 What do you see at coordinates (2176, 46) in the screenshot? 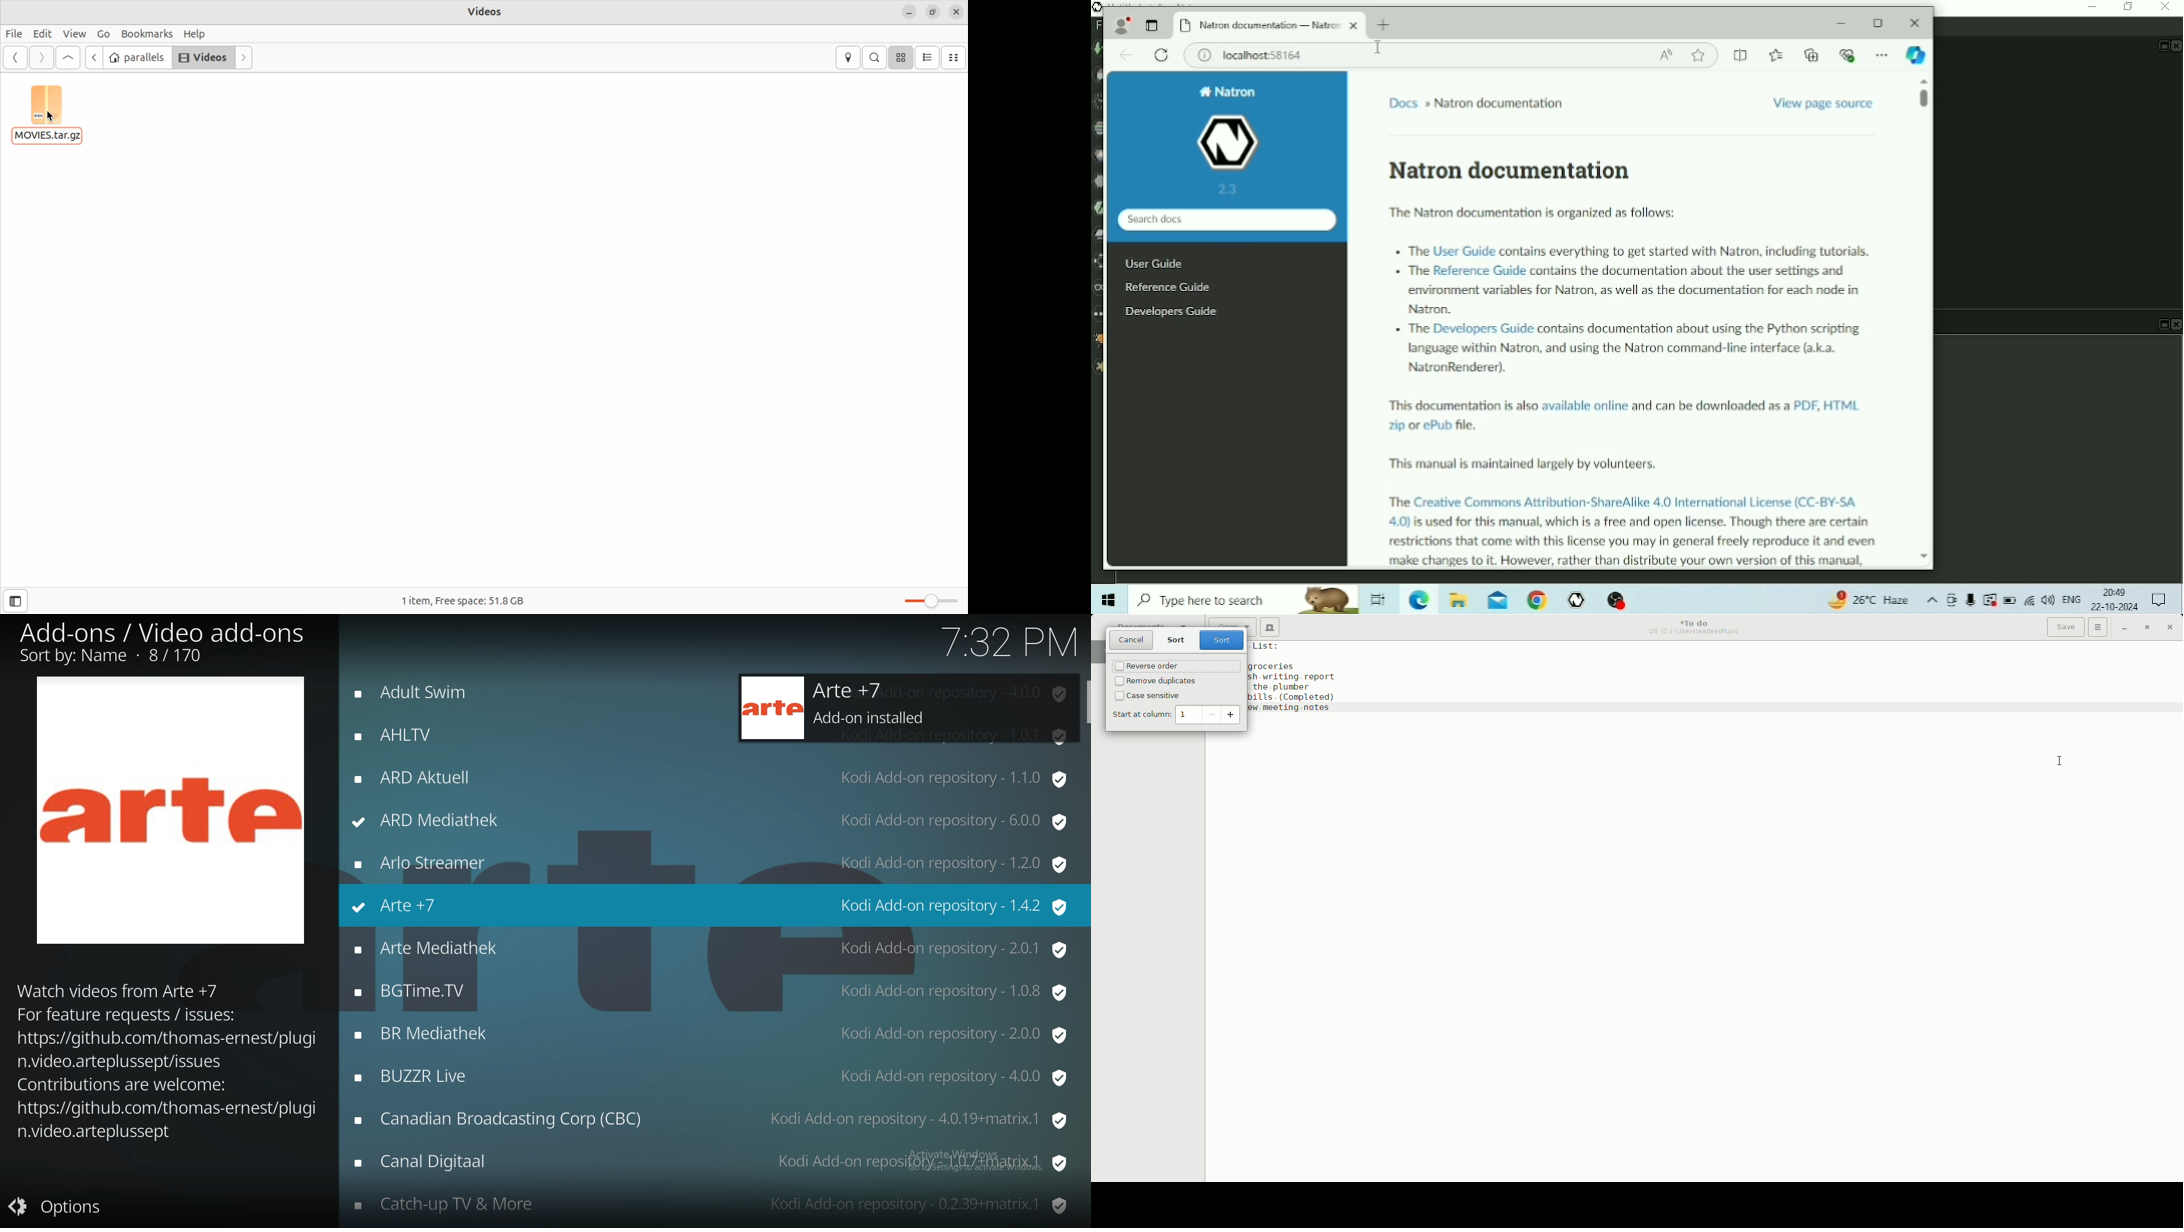
I see `Close Pan` at bounding box center [2176, 46].